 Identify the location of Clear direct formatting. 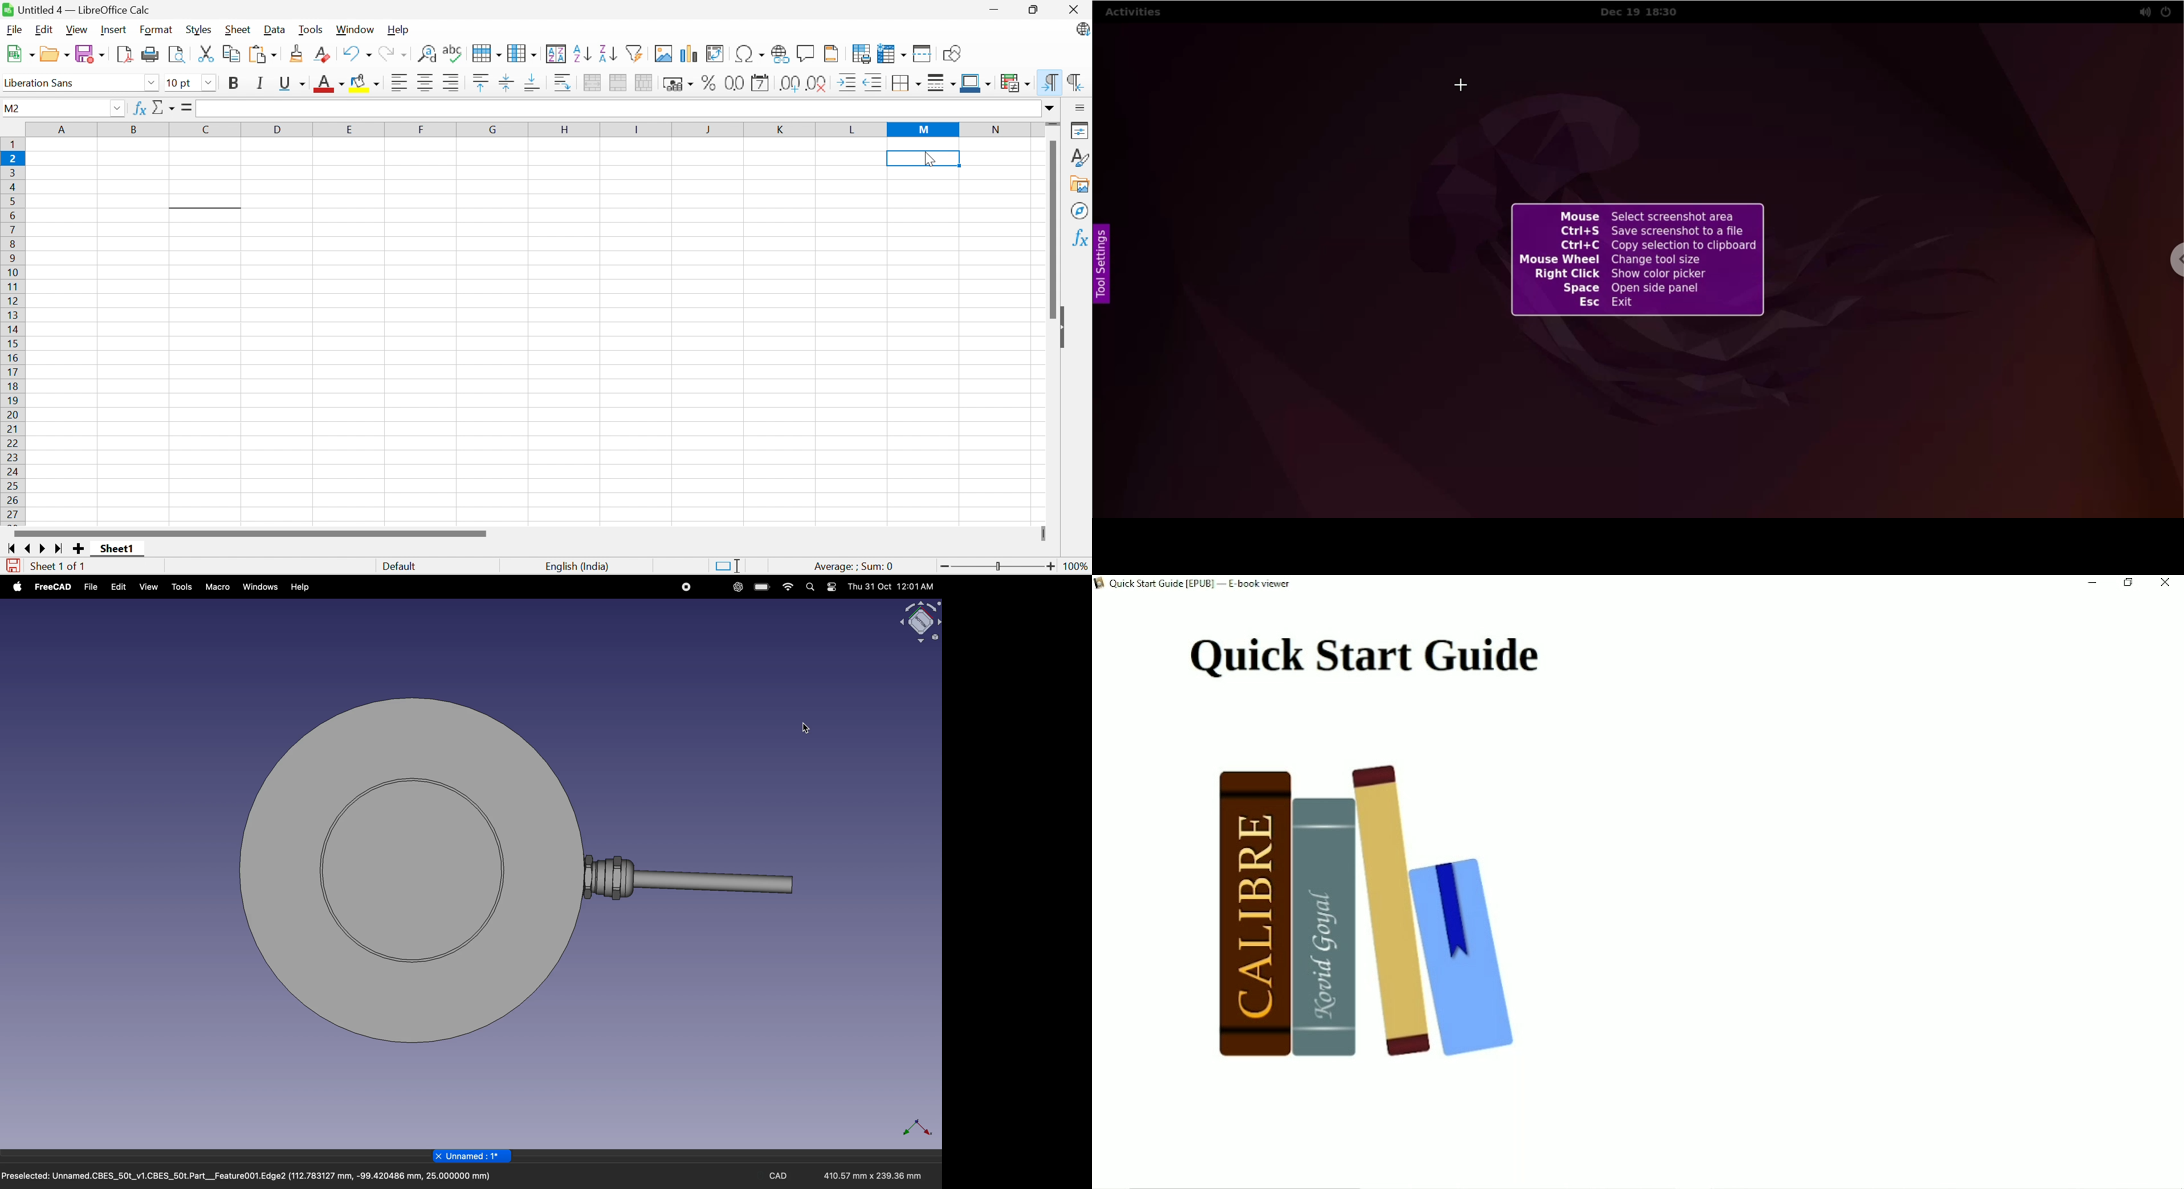
(321, 55).